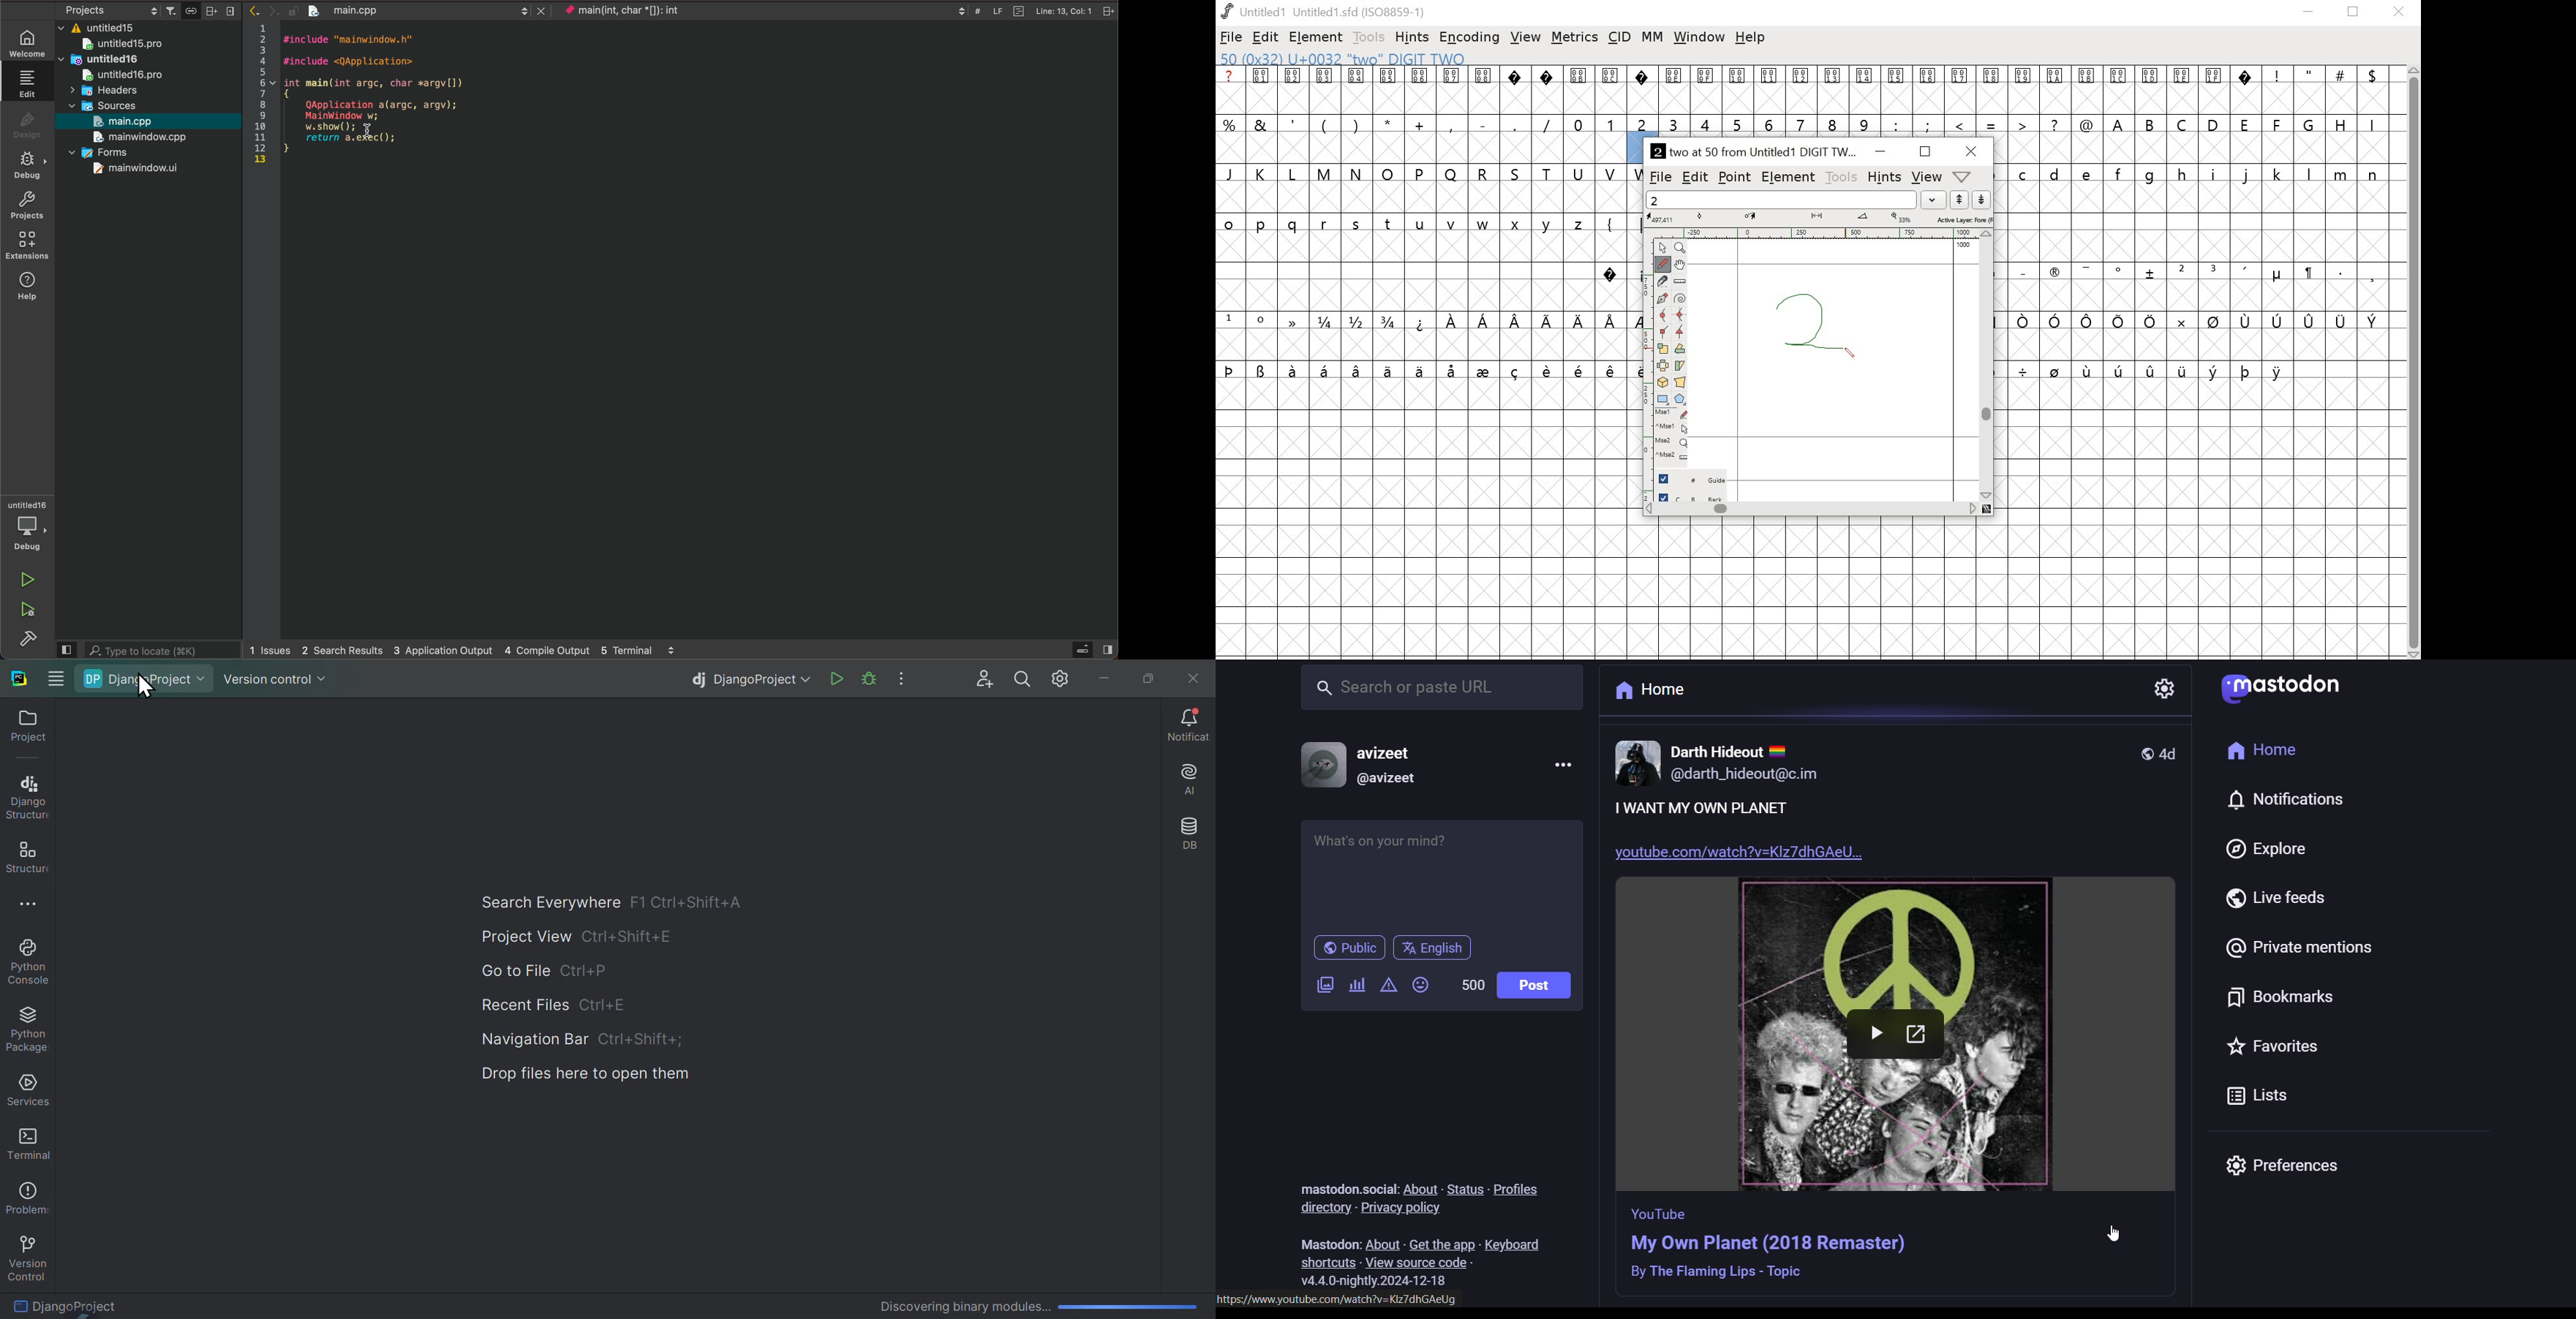  I want to click on youtube.com/watch, so click(1737, 851).